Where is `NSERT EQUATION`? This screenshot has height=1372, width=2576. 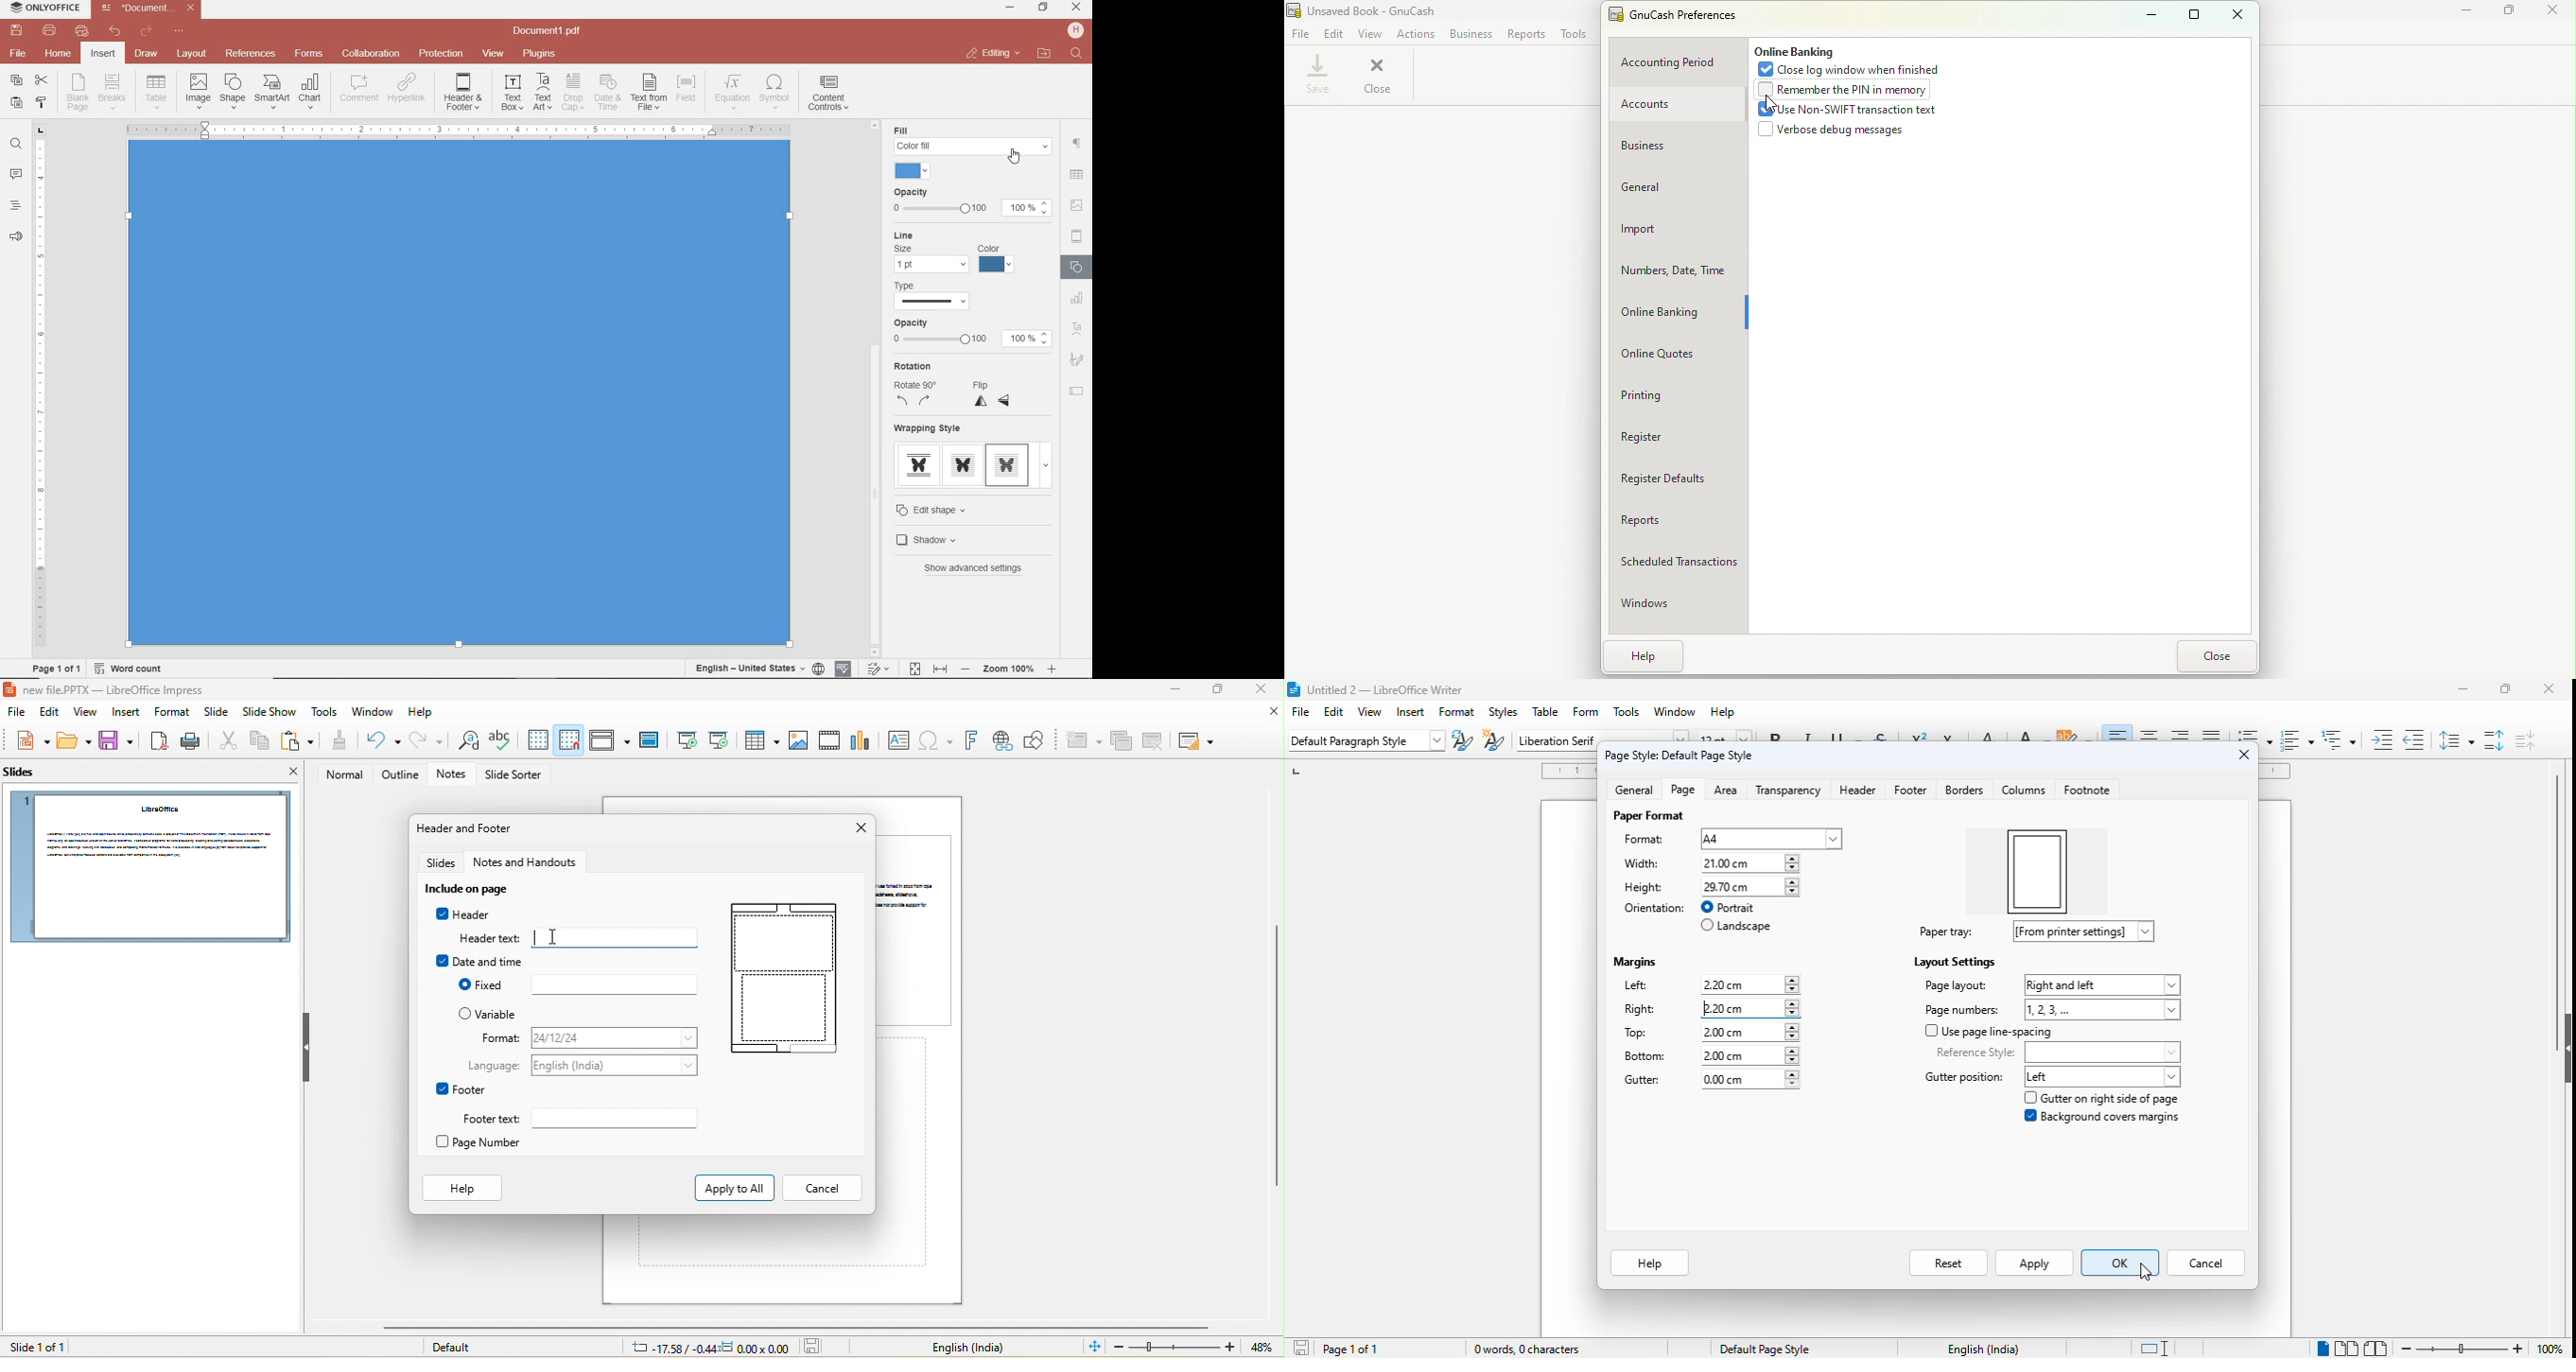
NSERT EQUATION is located at coordinates (731, 91).